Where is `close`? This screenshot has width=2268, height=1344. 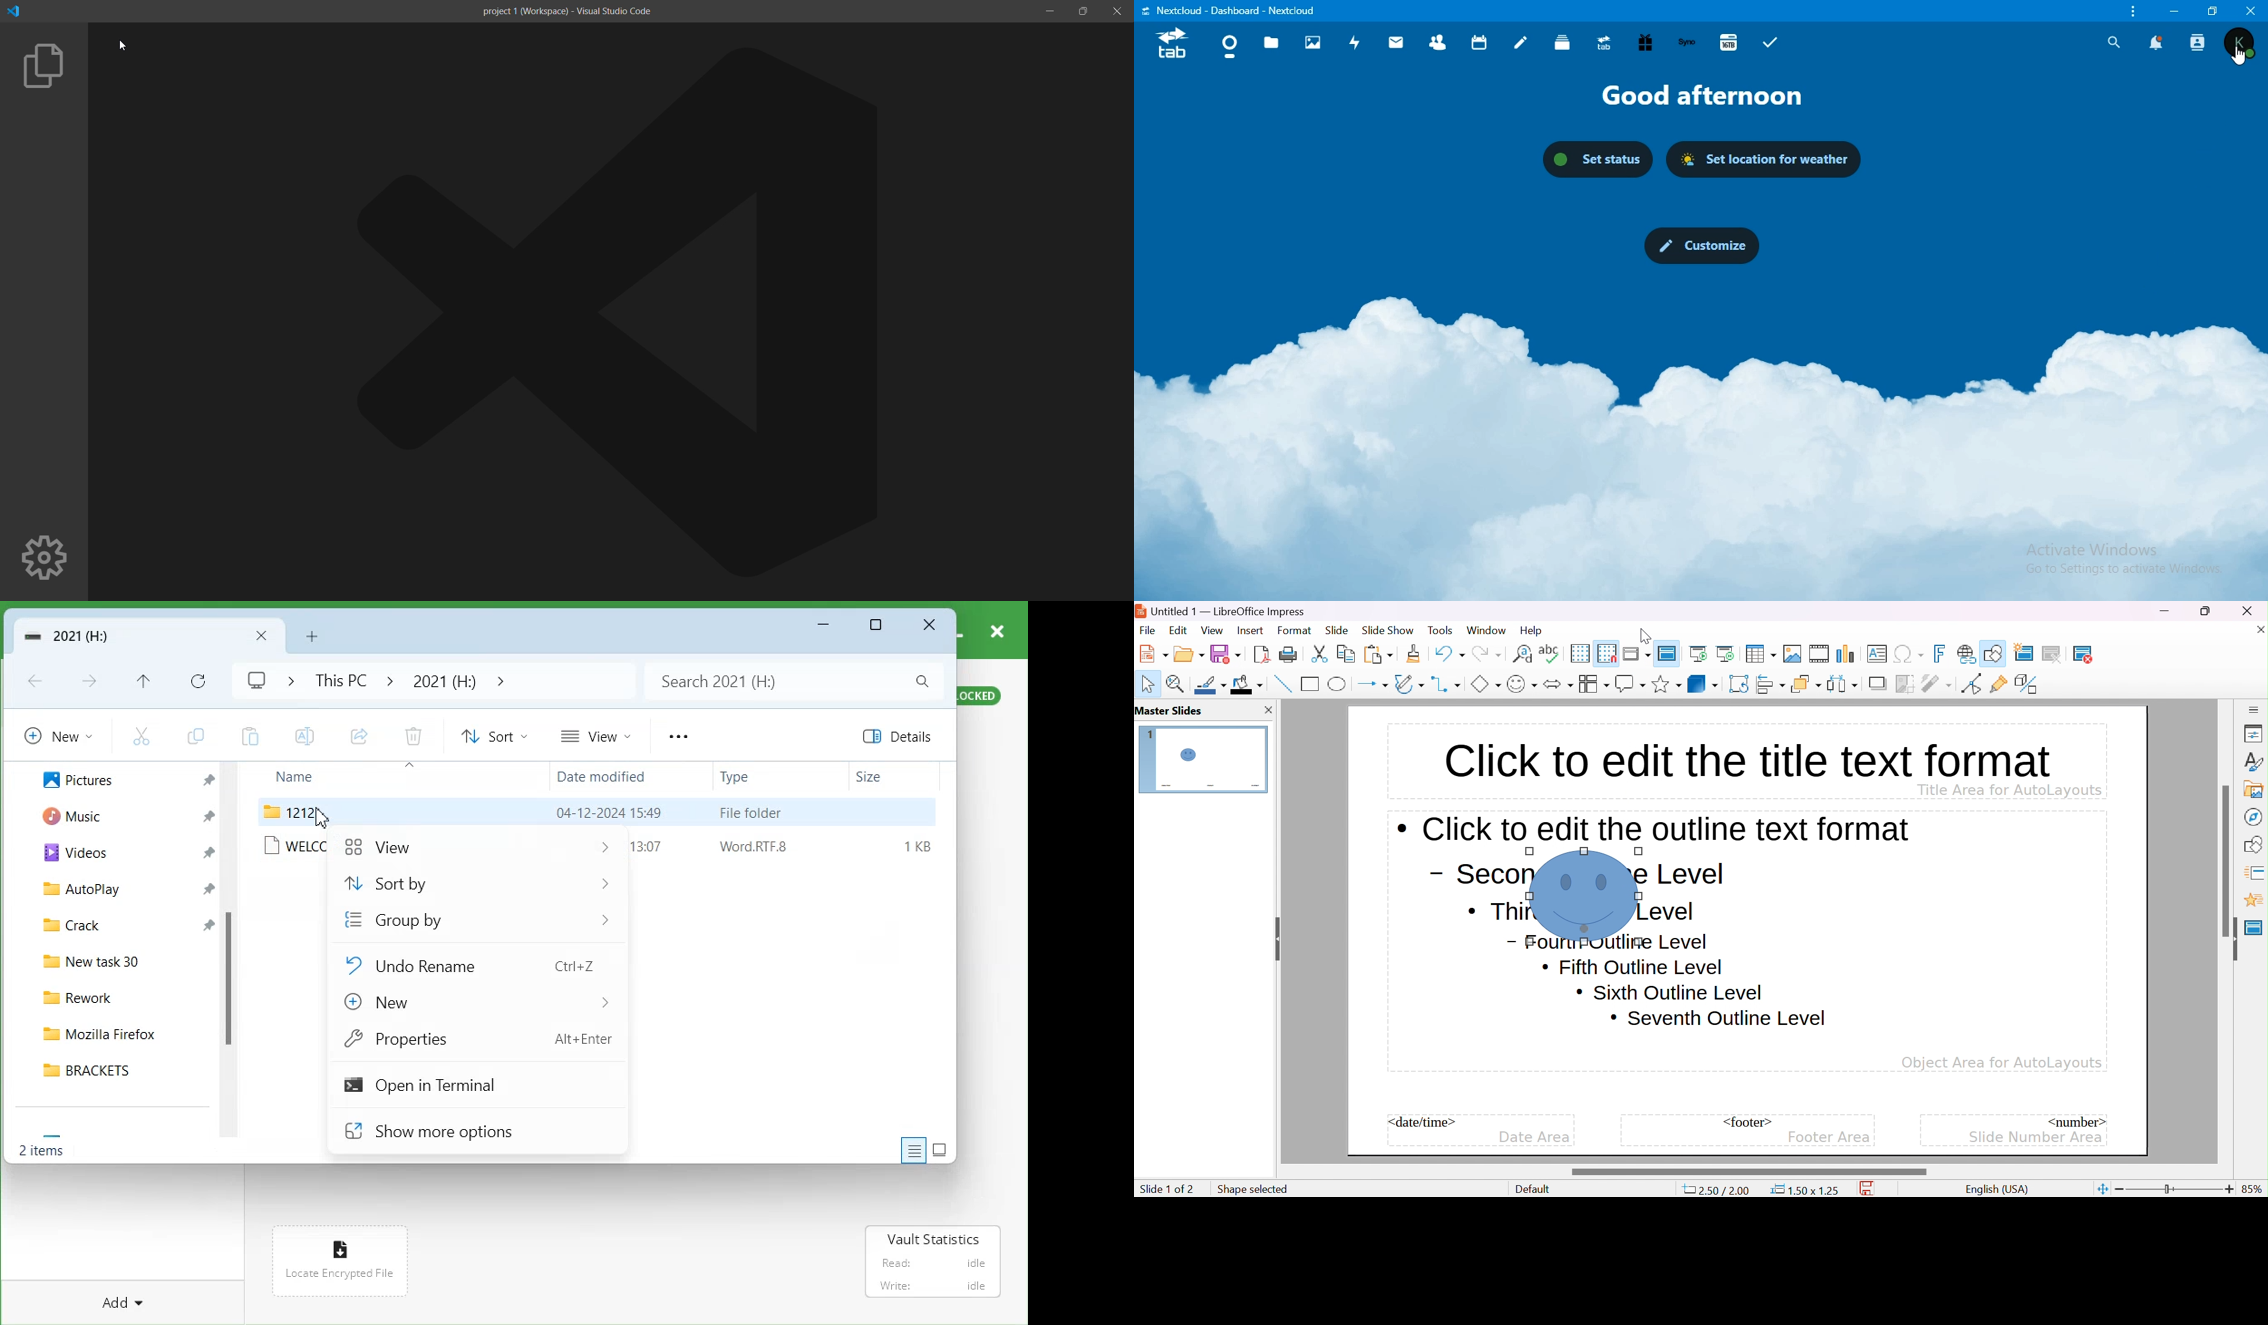
close is located at coordinates (2251, 10).